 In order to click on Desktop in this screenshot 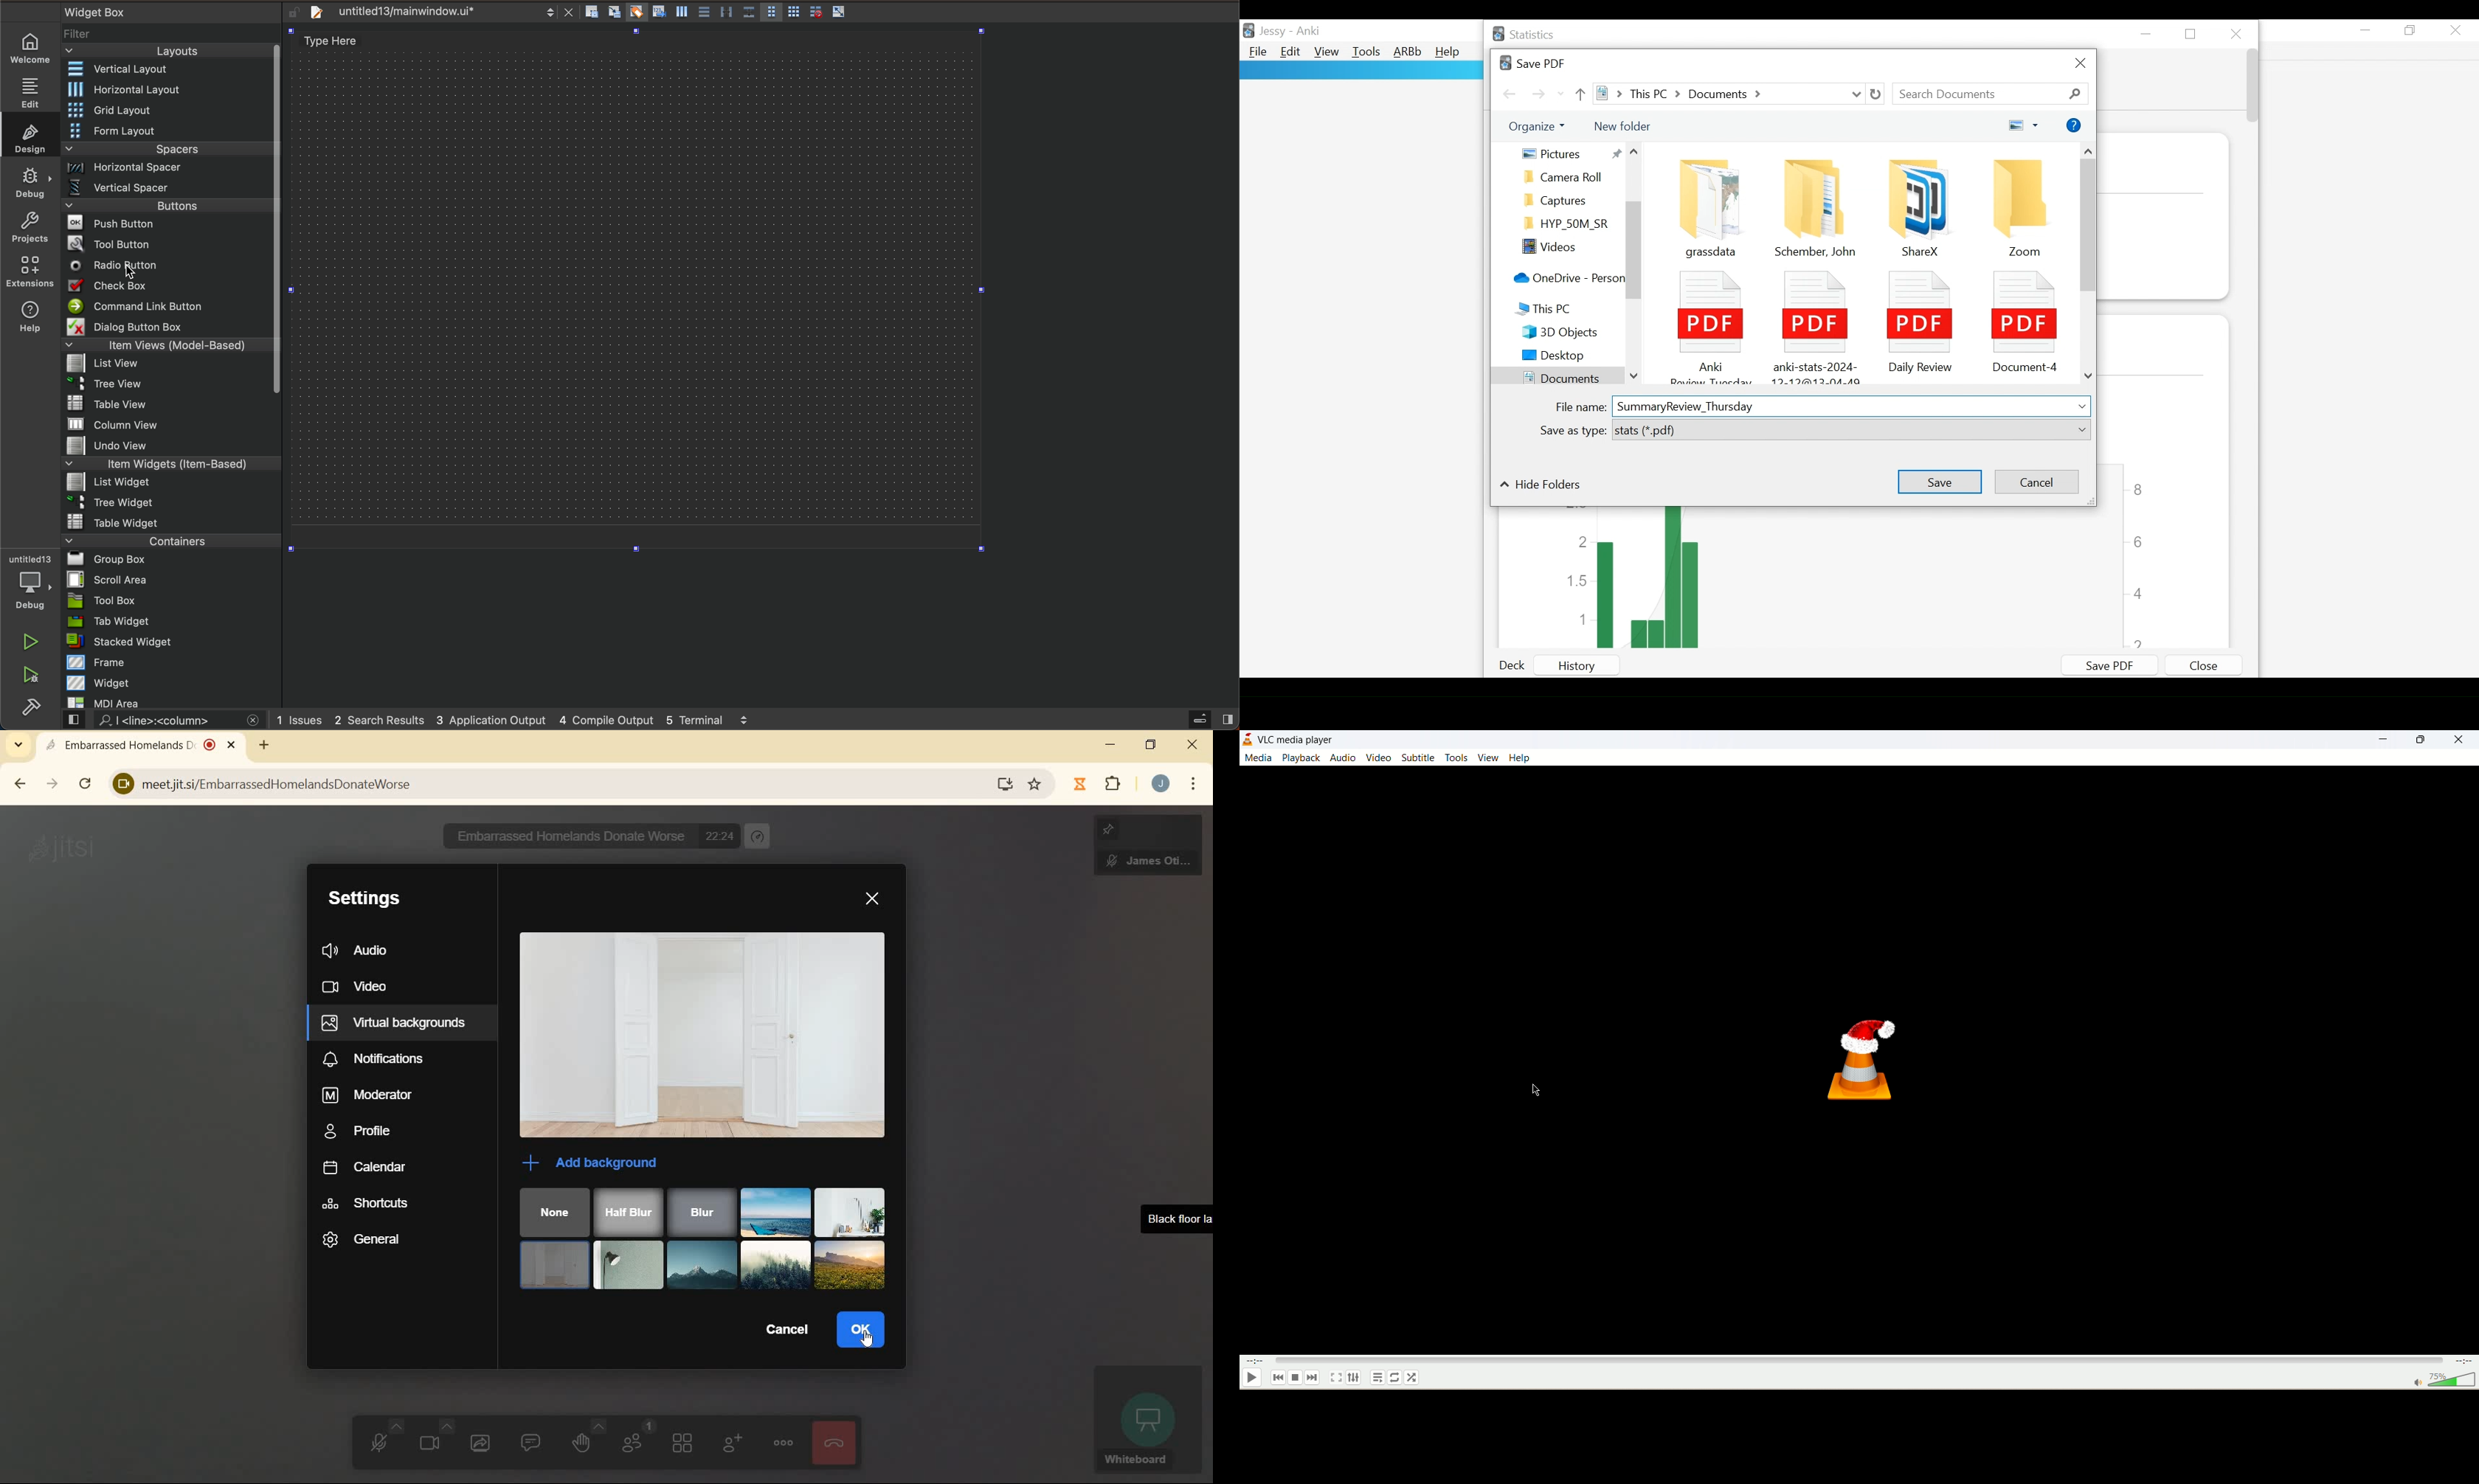, I will do `click(1567, 356)`.